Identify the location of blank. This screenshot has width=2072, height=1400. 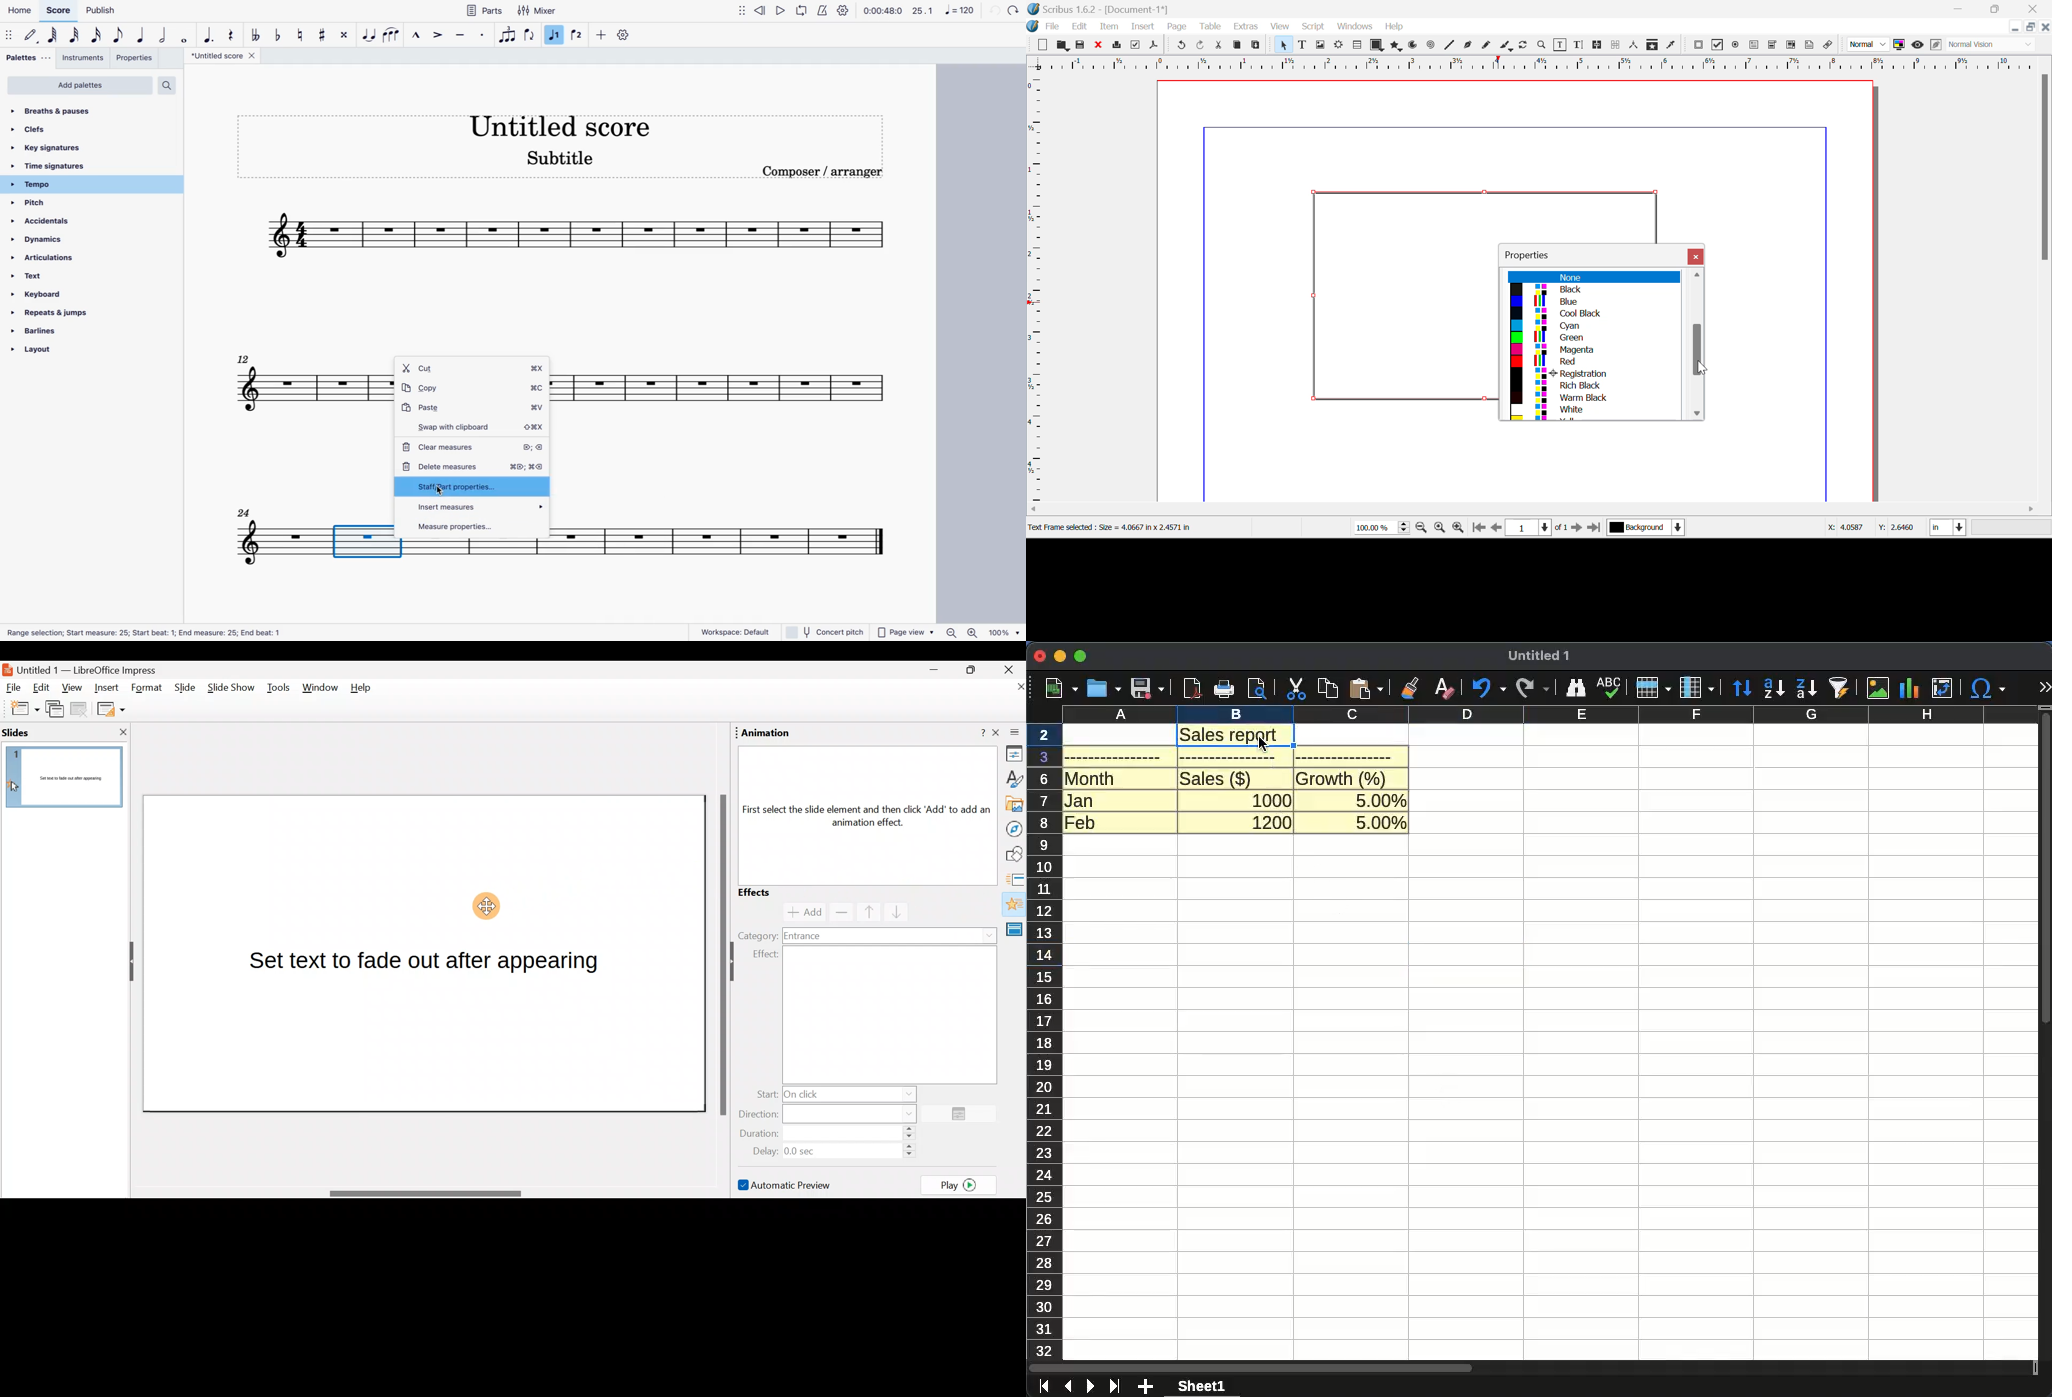
(1344, 756).